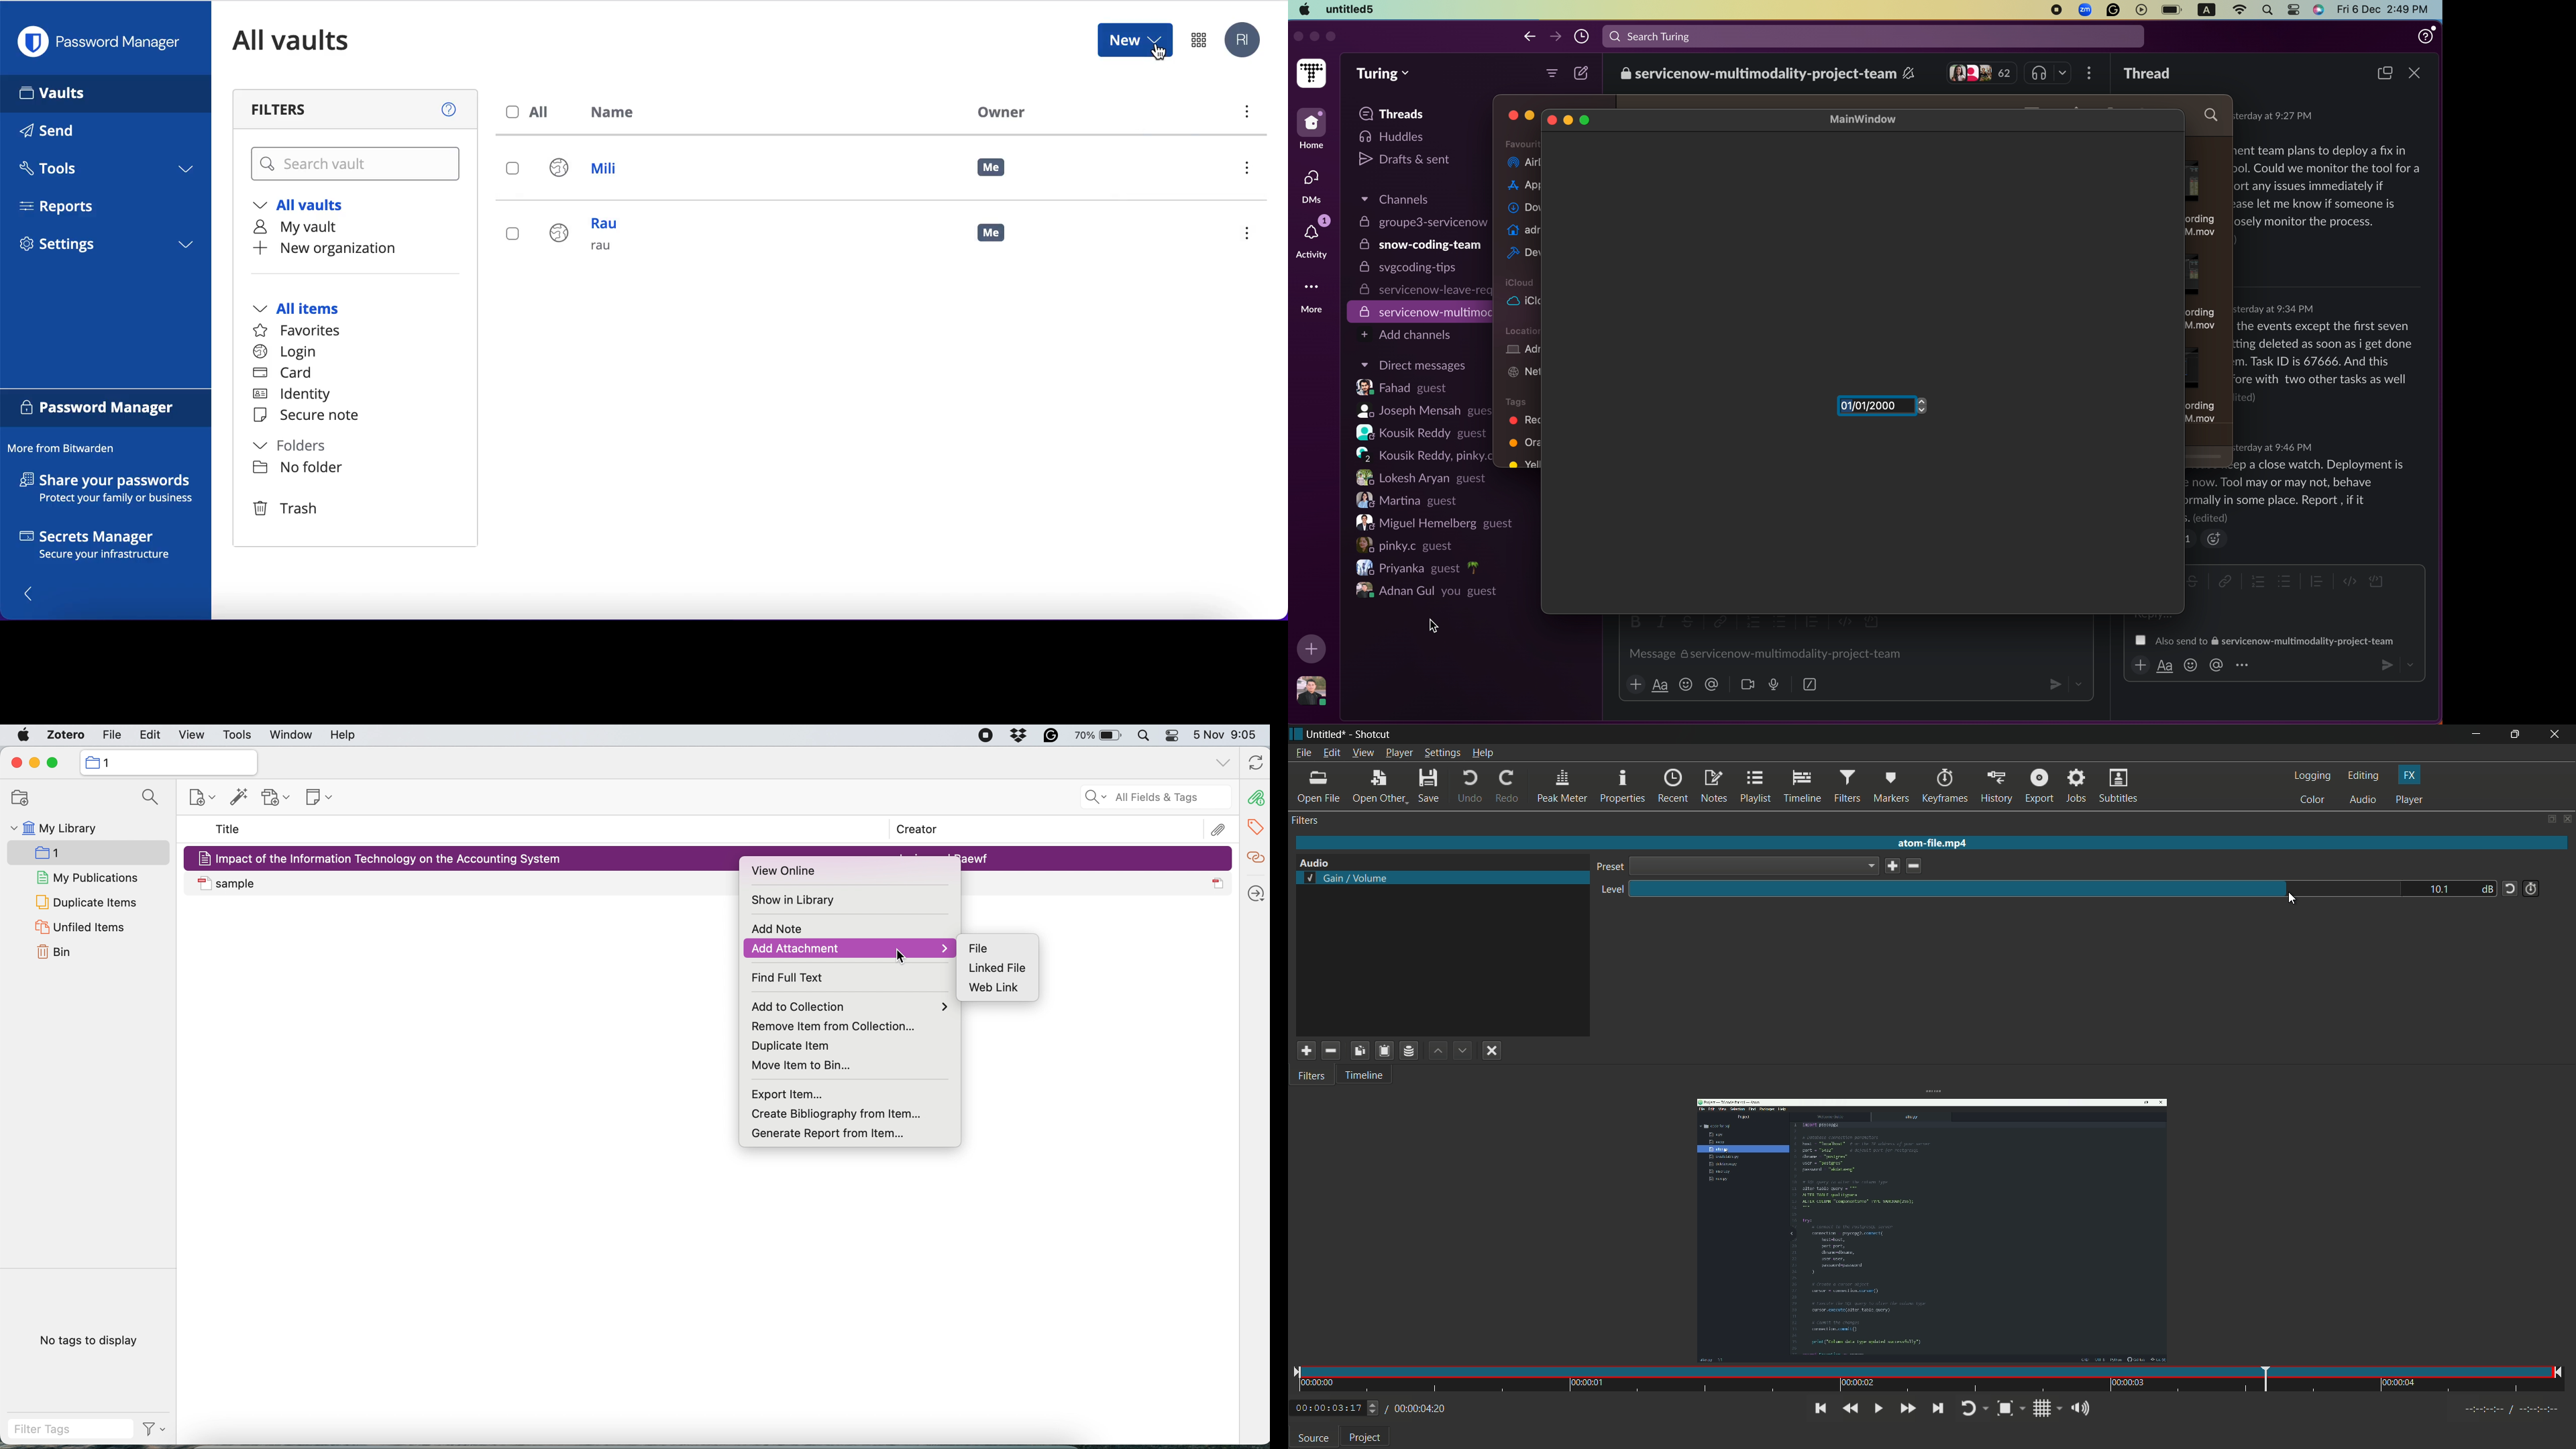  What do you see at coordinates (1410, 545) in the screenshot?
I see `pinky.c` at bounding box center [1410, 545].